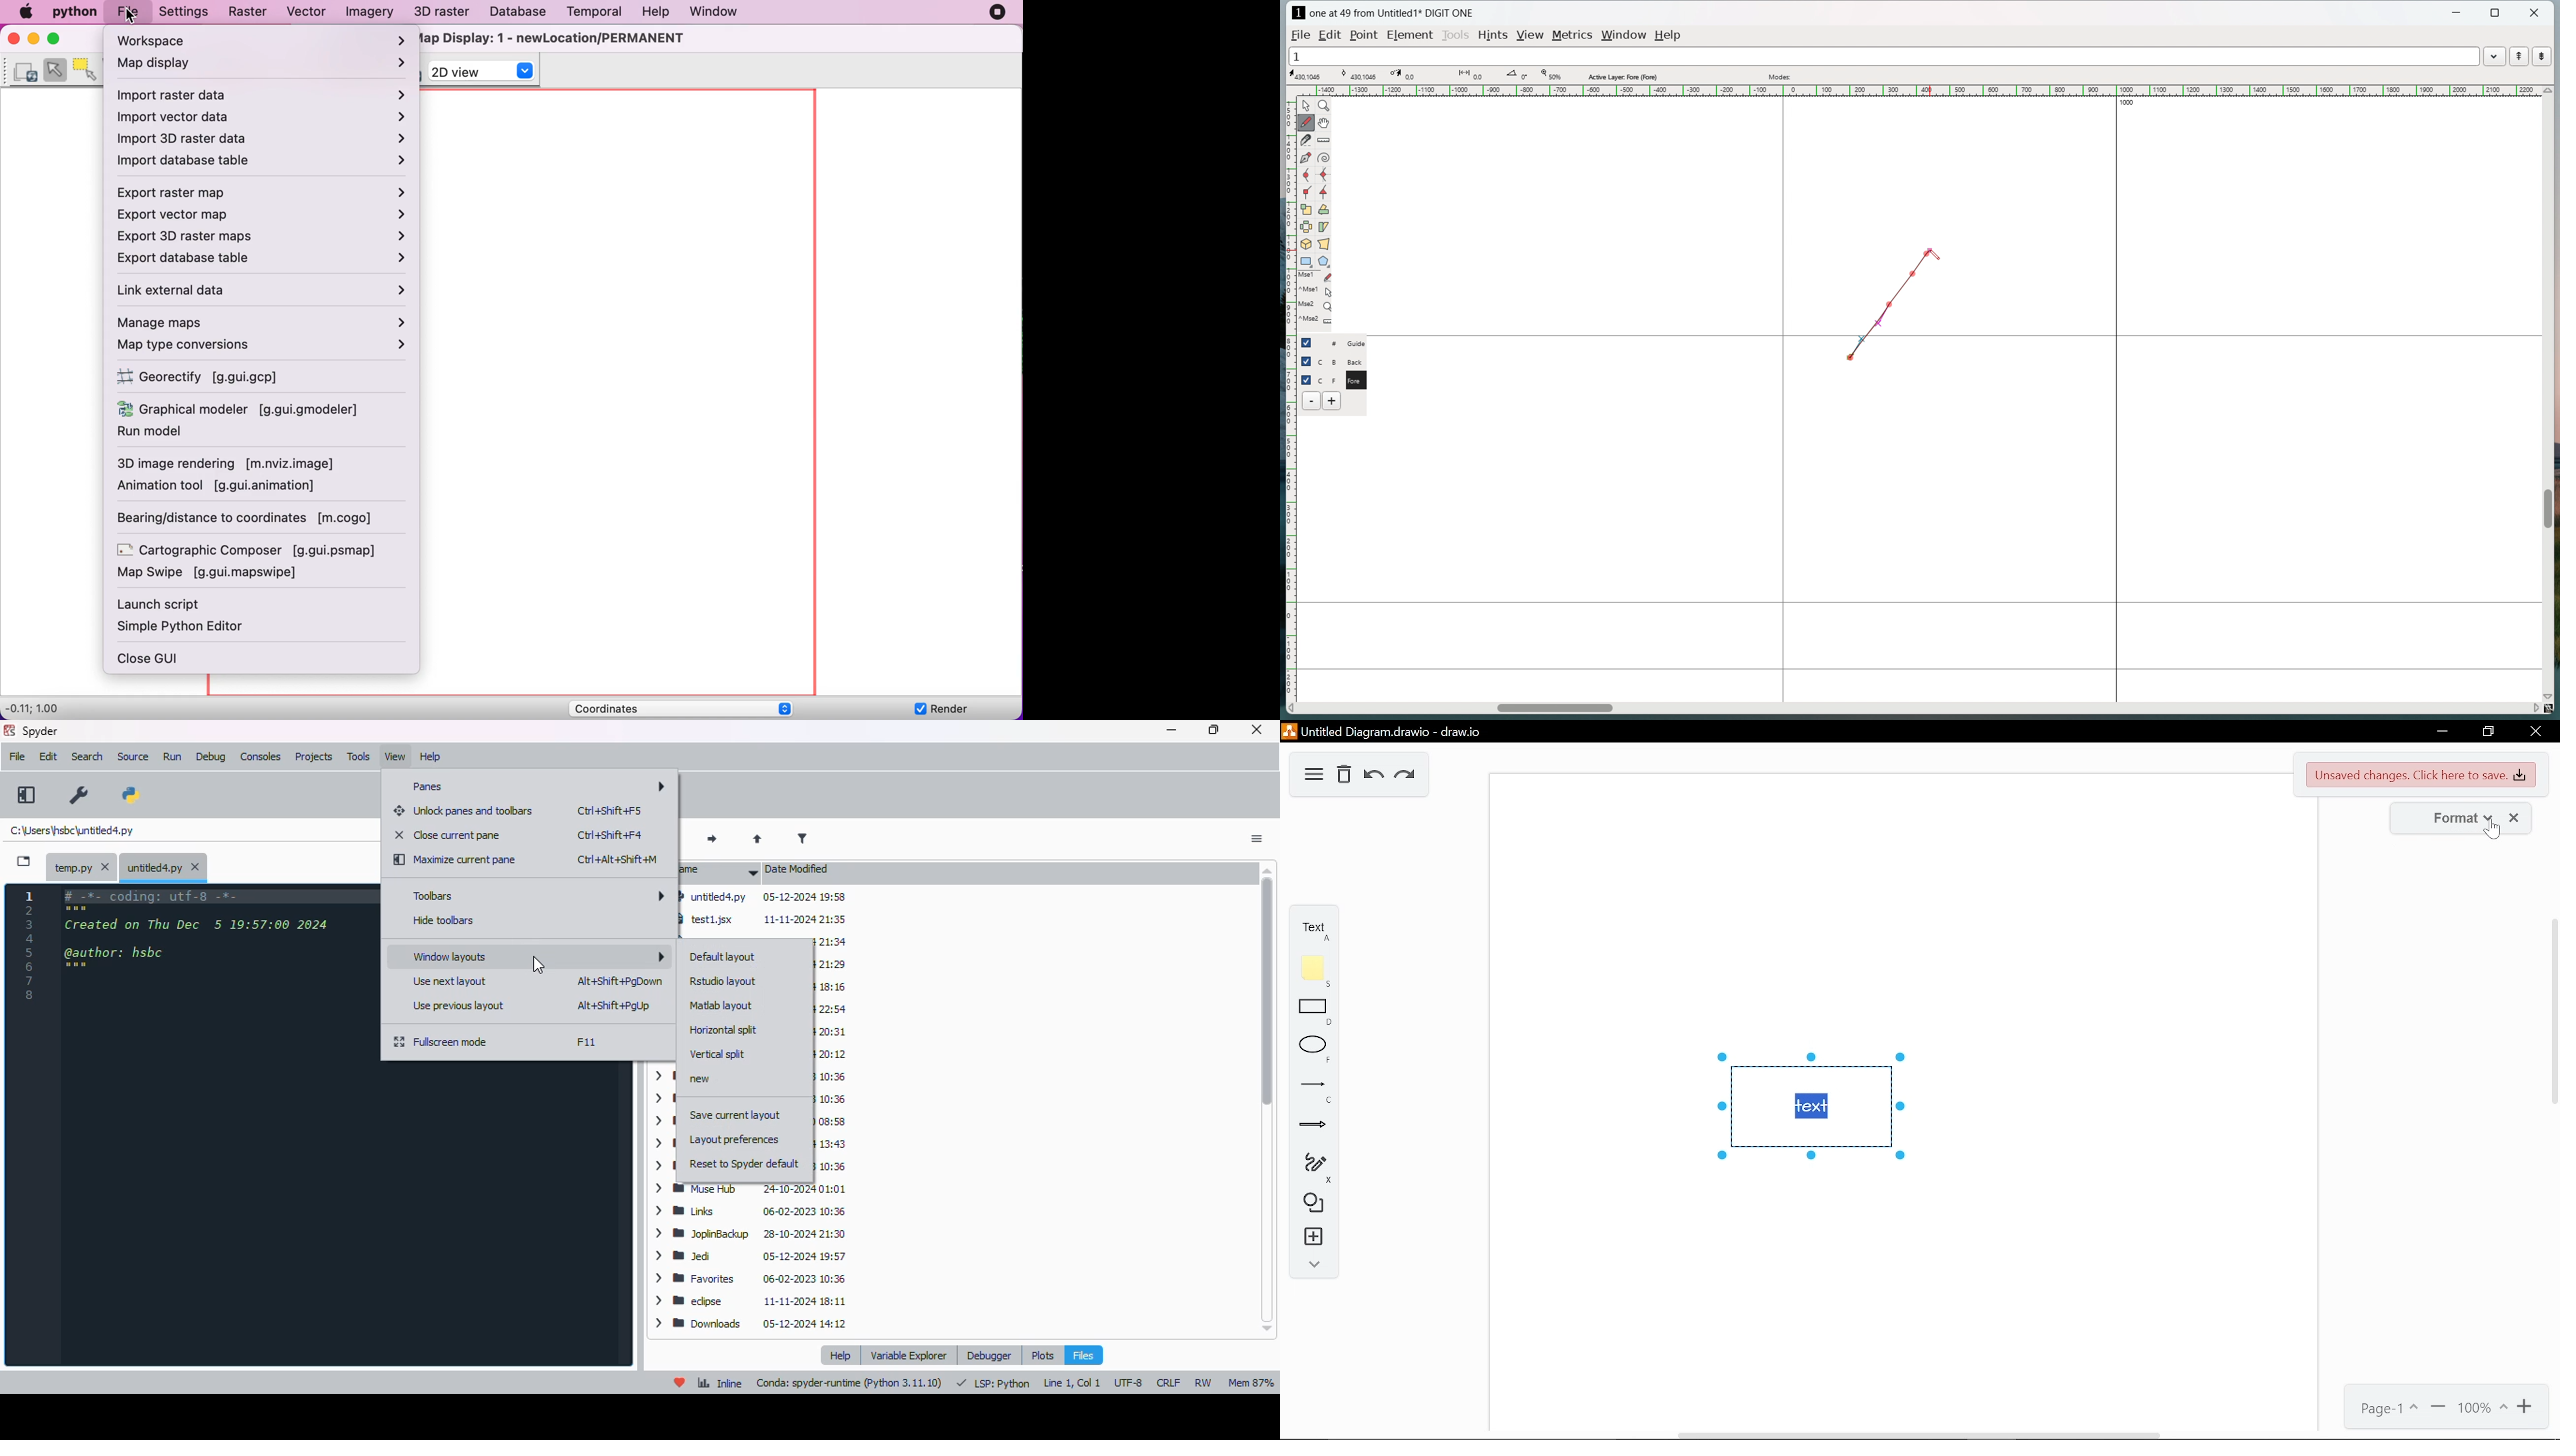 This screenshot has width=2576, height=1456. Describe the element at coordinates (2133, 104) in the screenshot. I see `1000` at that location.